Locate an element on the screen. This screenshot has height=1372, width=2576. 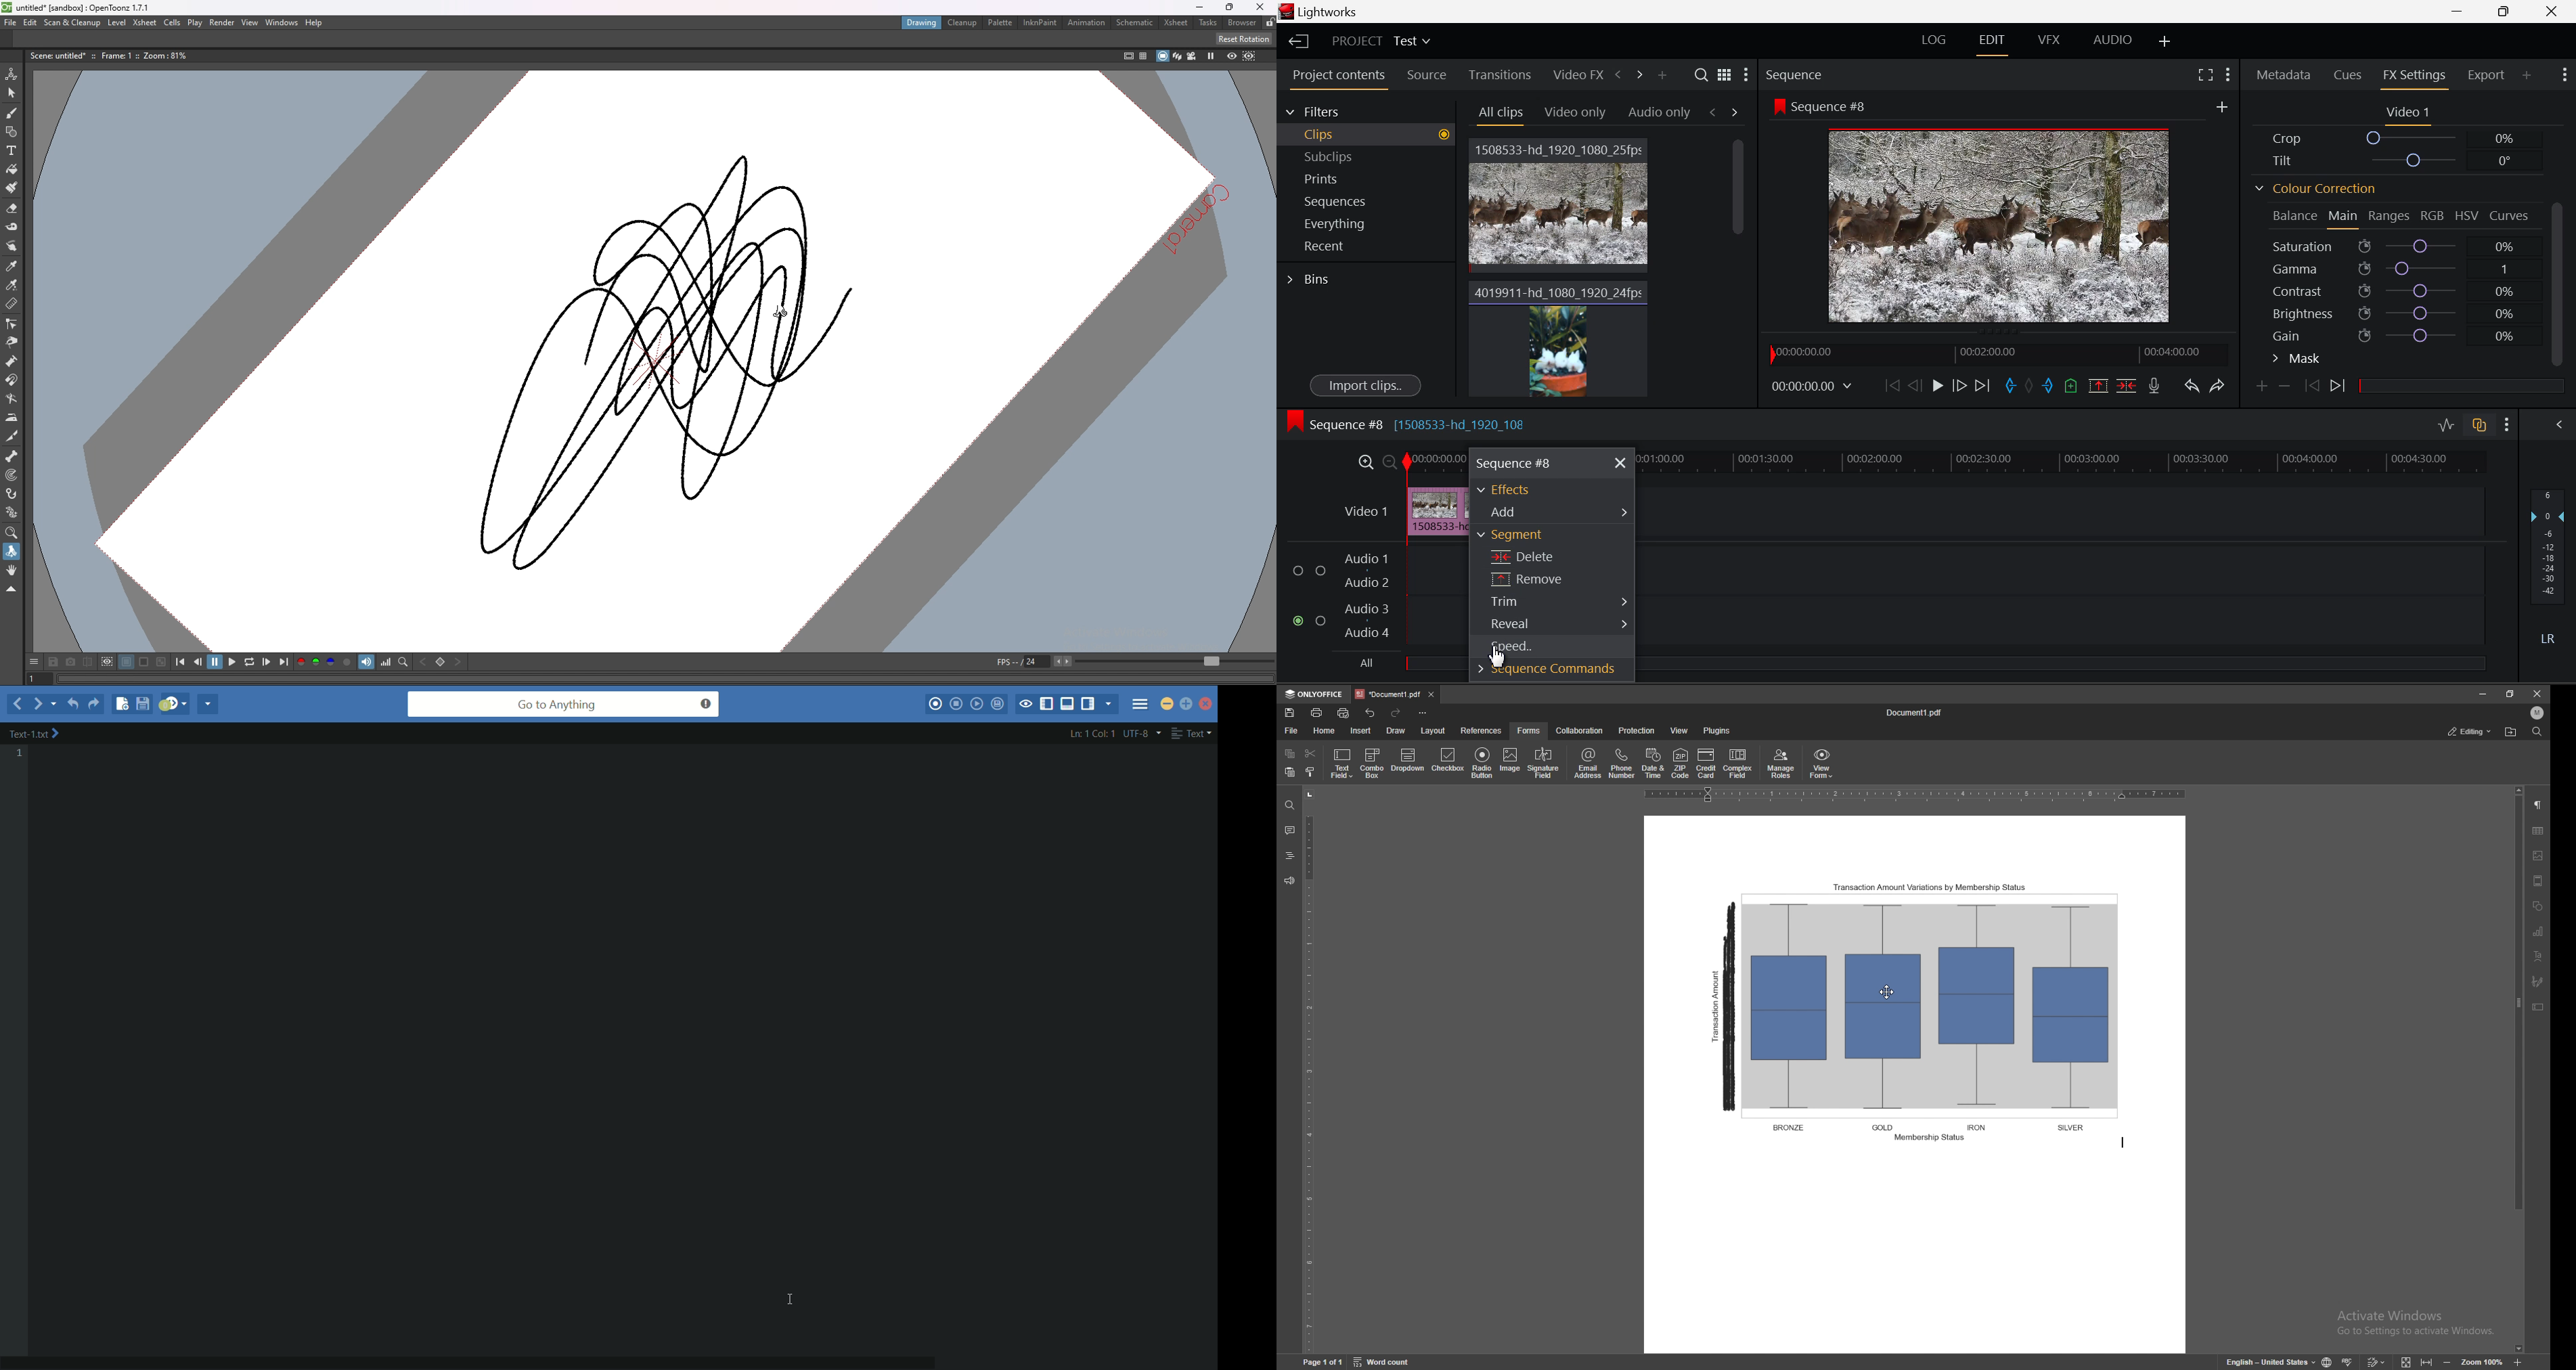
Saturation is located at coordinates (2392, 246).